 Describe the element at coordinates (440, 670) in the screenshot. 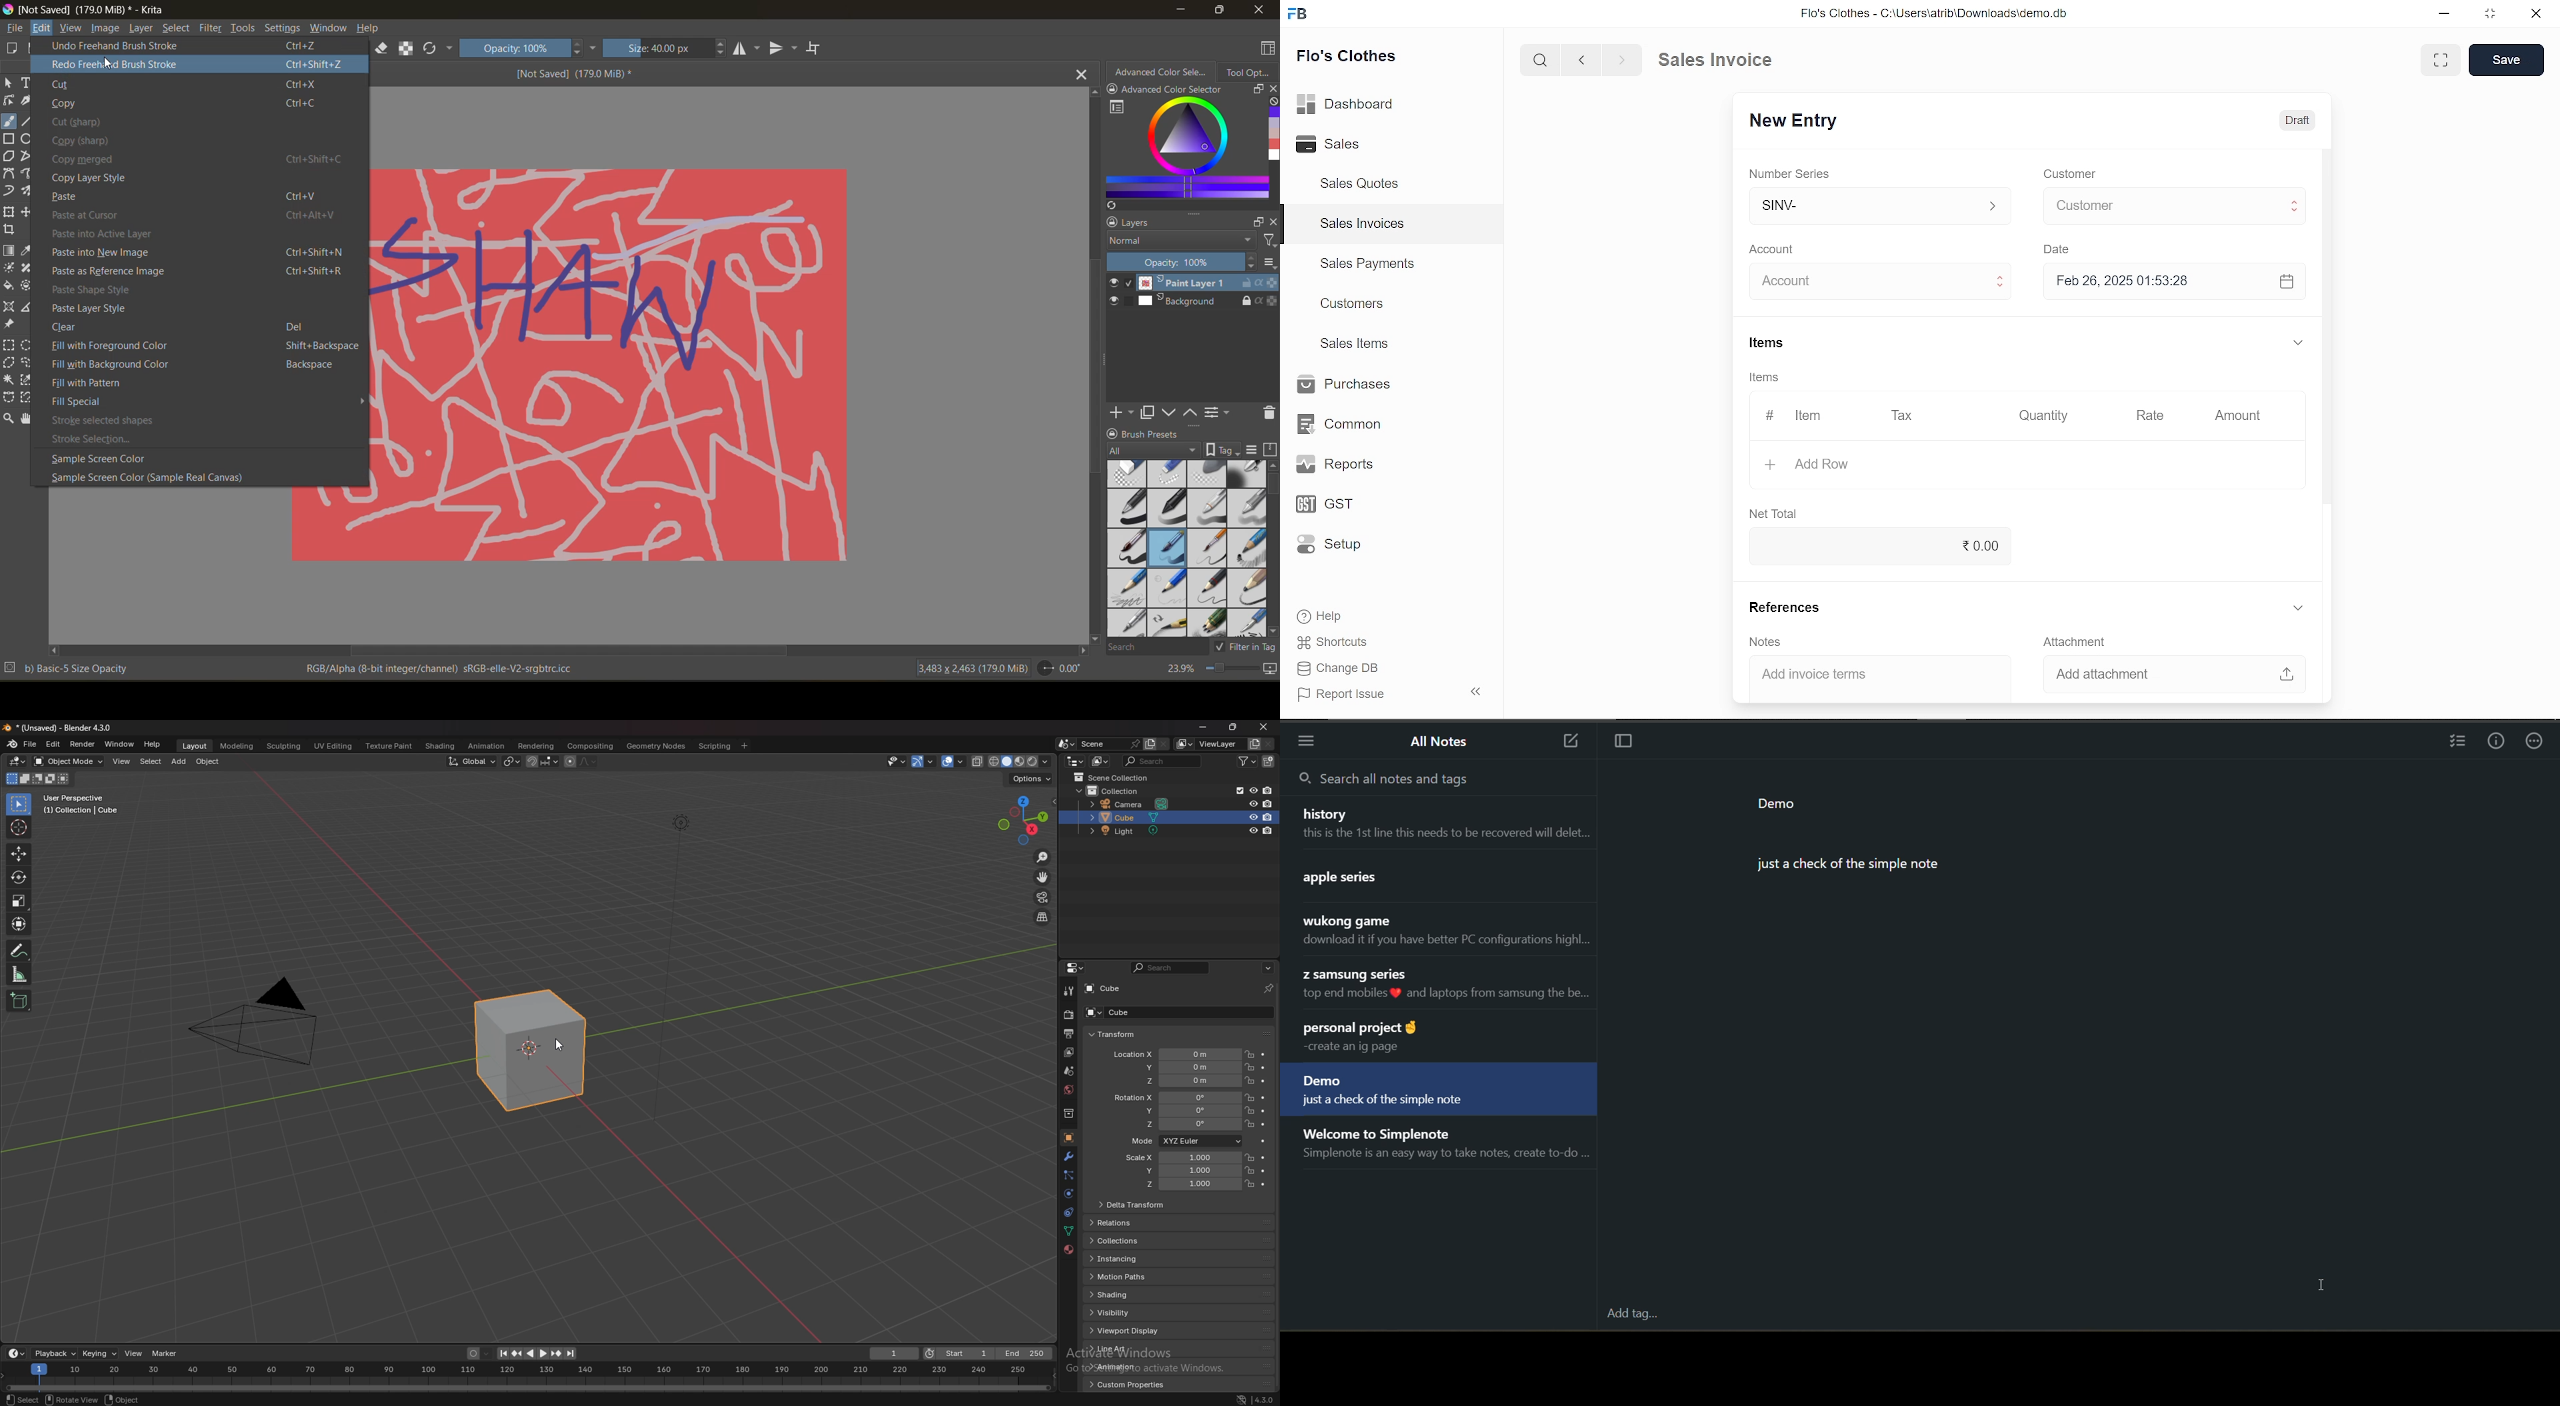

I see `RGB/Alpha (8-bit integer/channel) sRGB-elle-V2-srgbtrc.icc` at that location.